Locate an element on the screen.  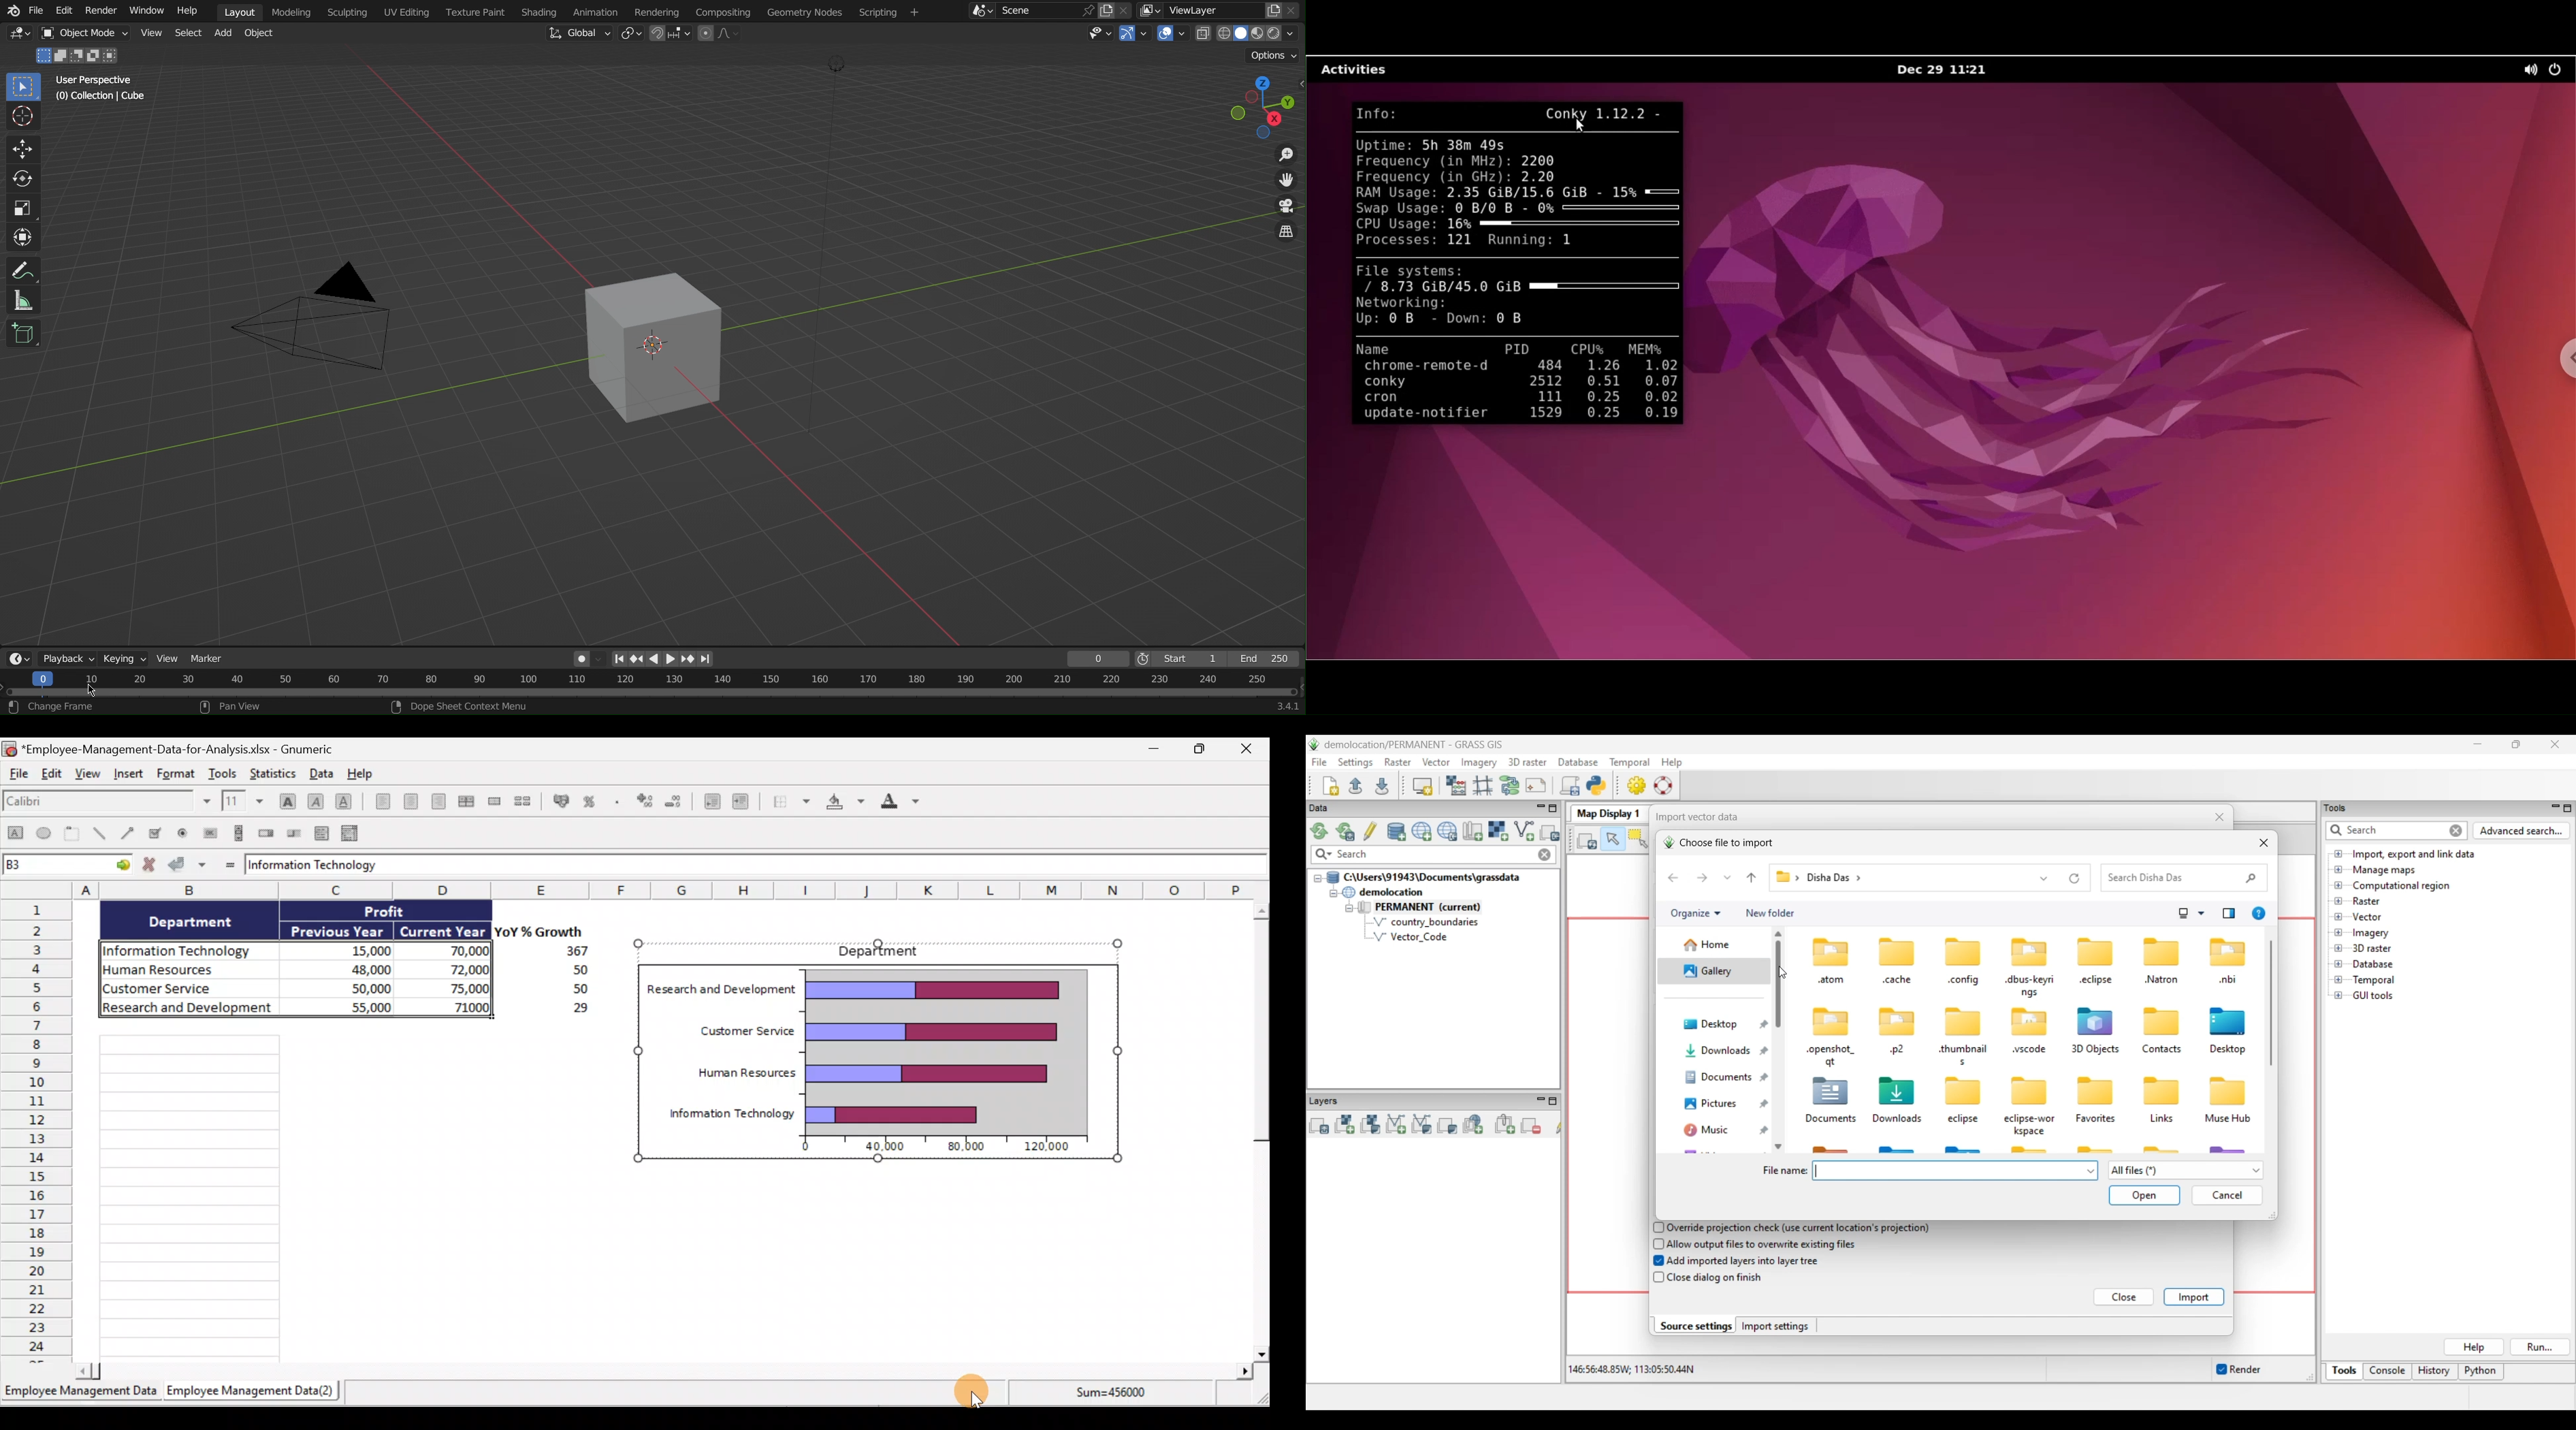
icon is located at coordinates (2030, 951).